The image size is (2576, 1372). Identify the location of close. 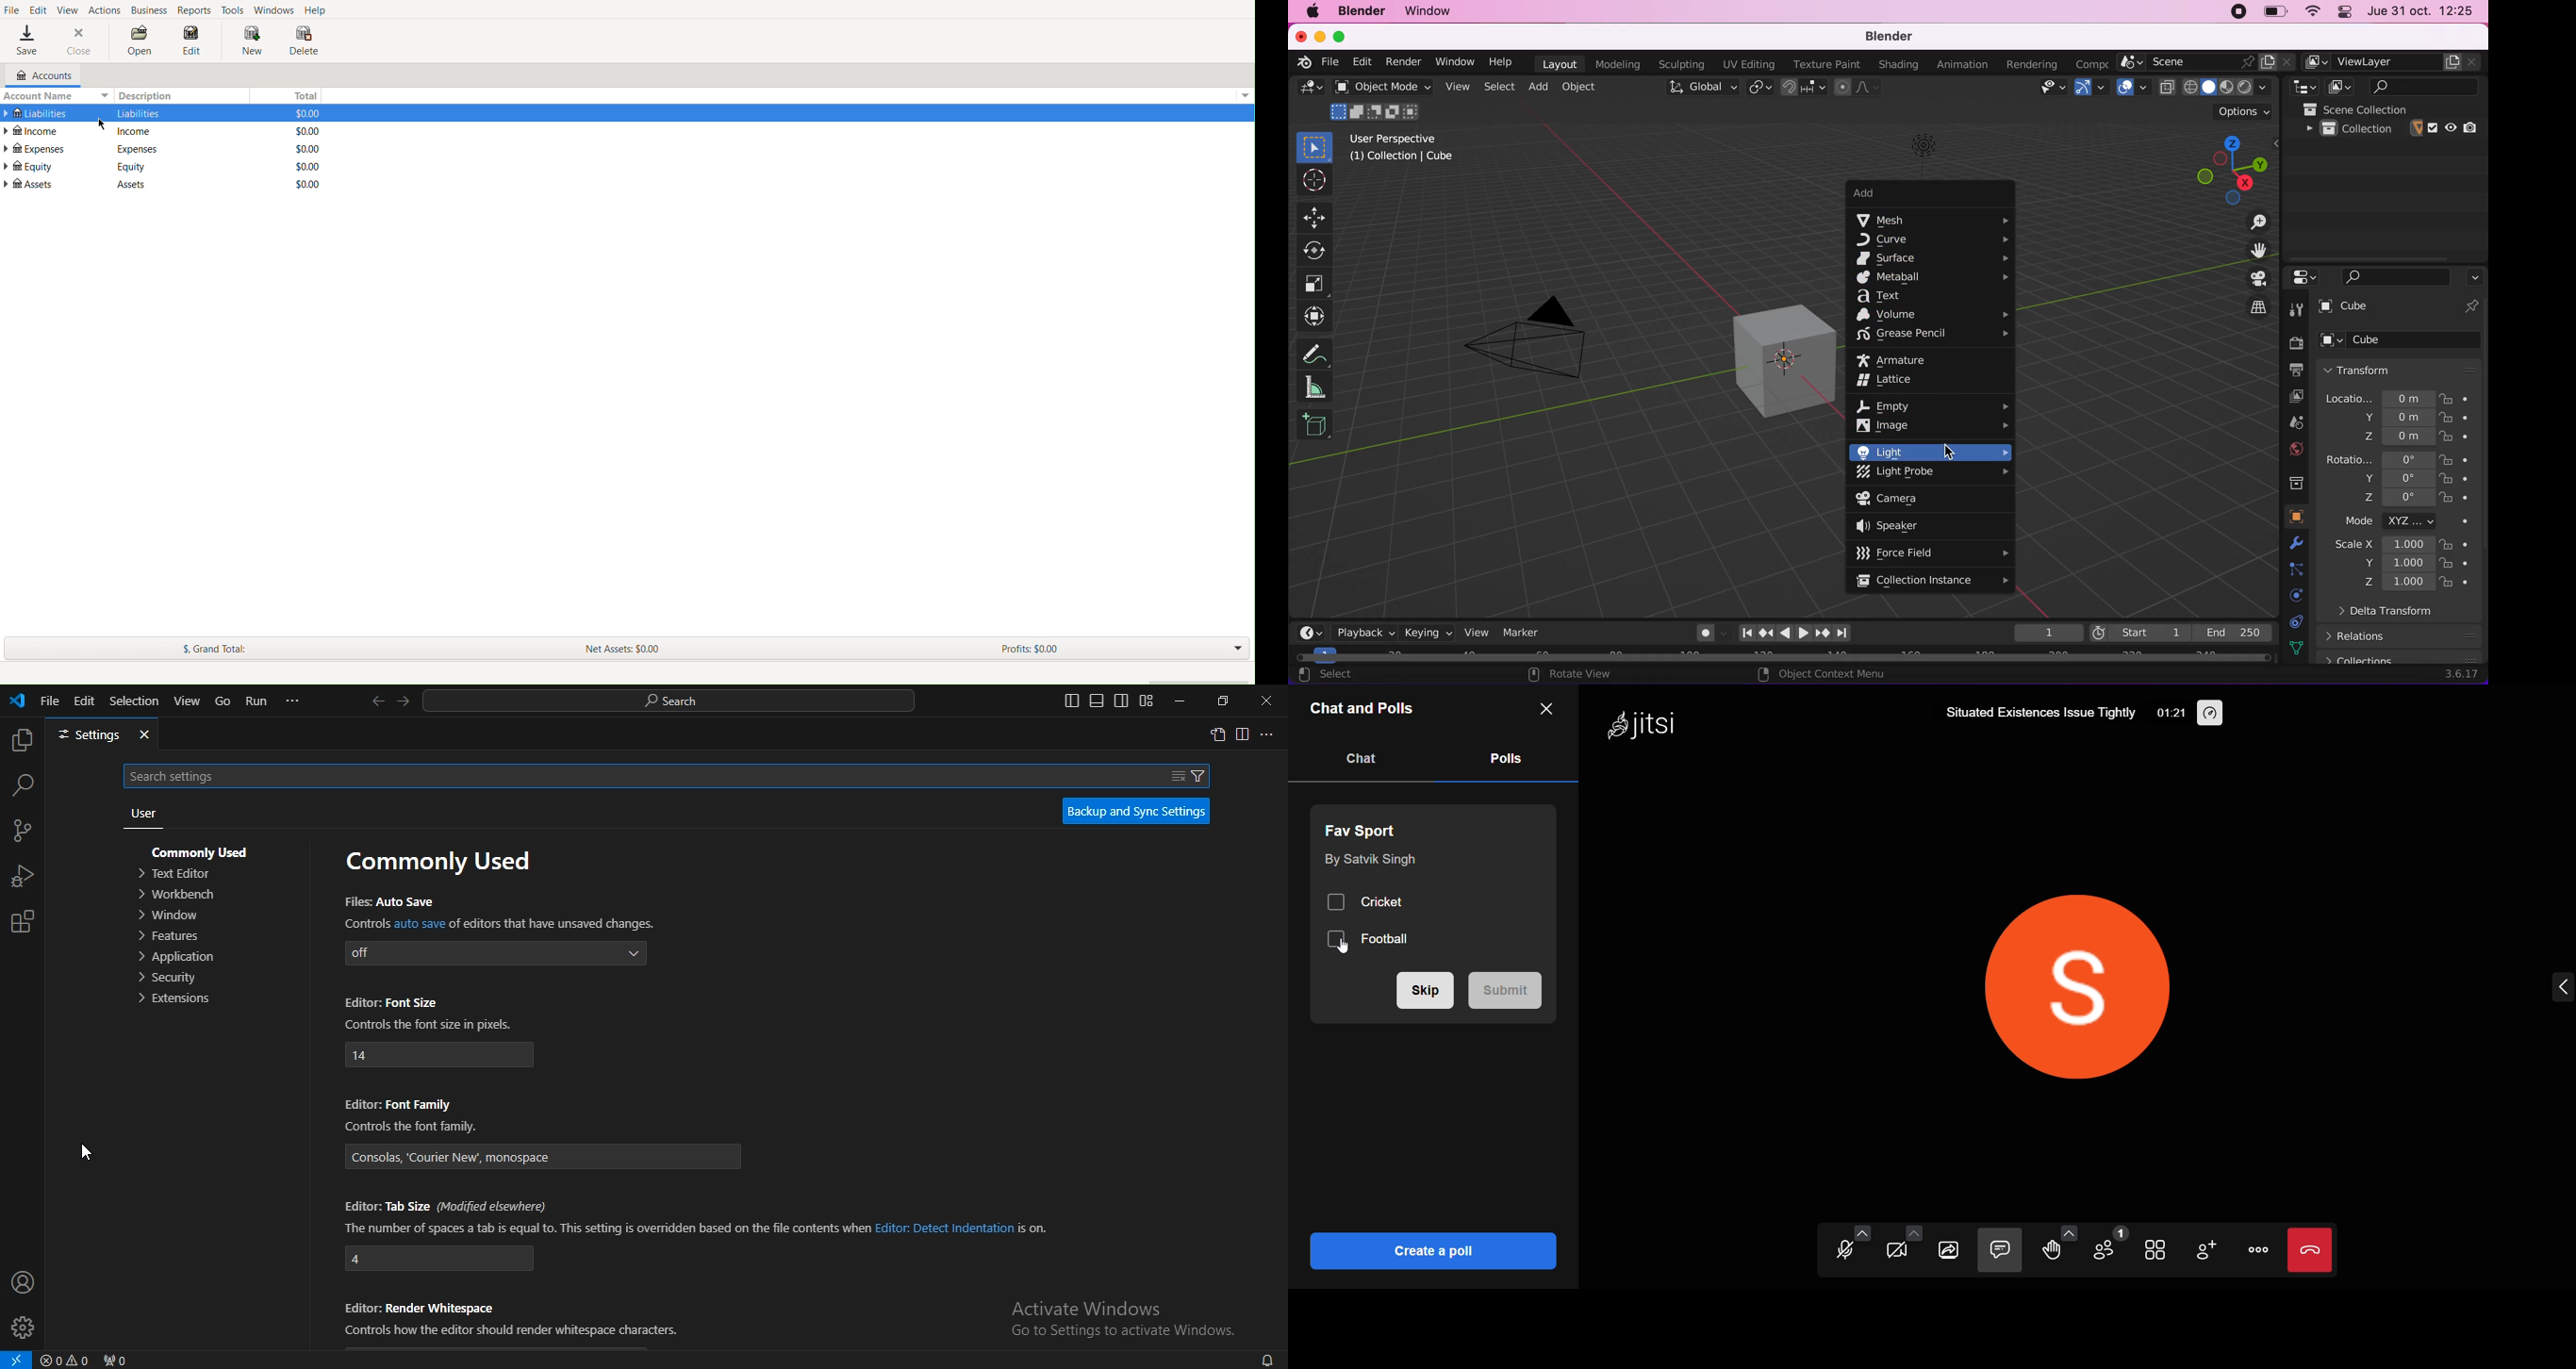
(1546, 709).